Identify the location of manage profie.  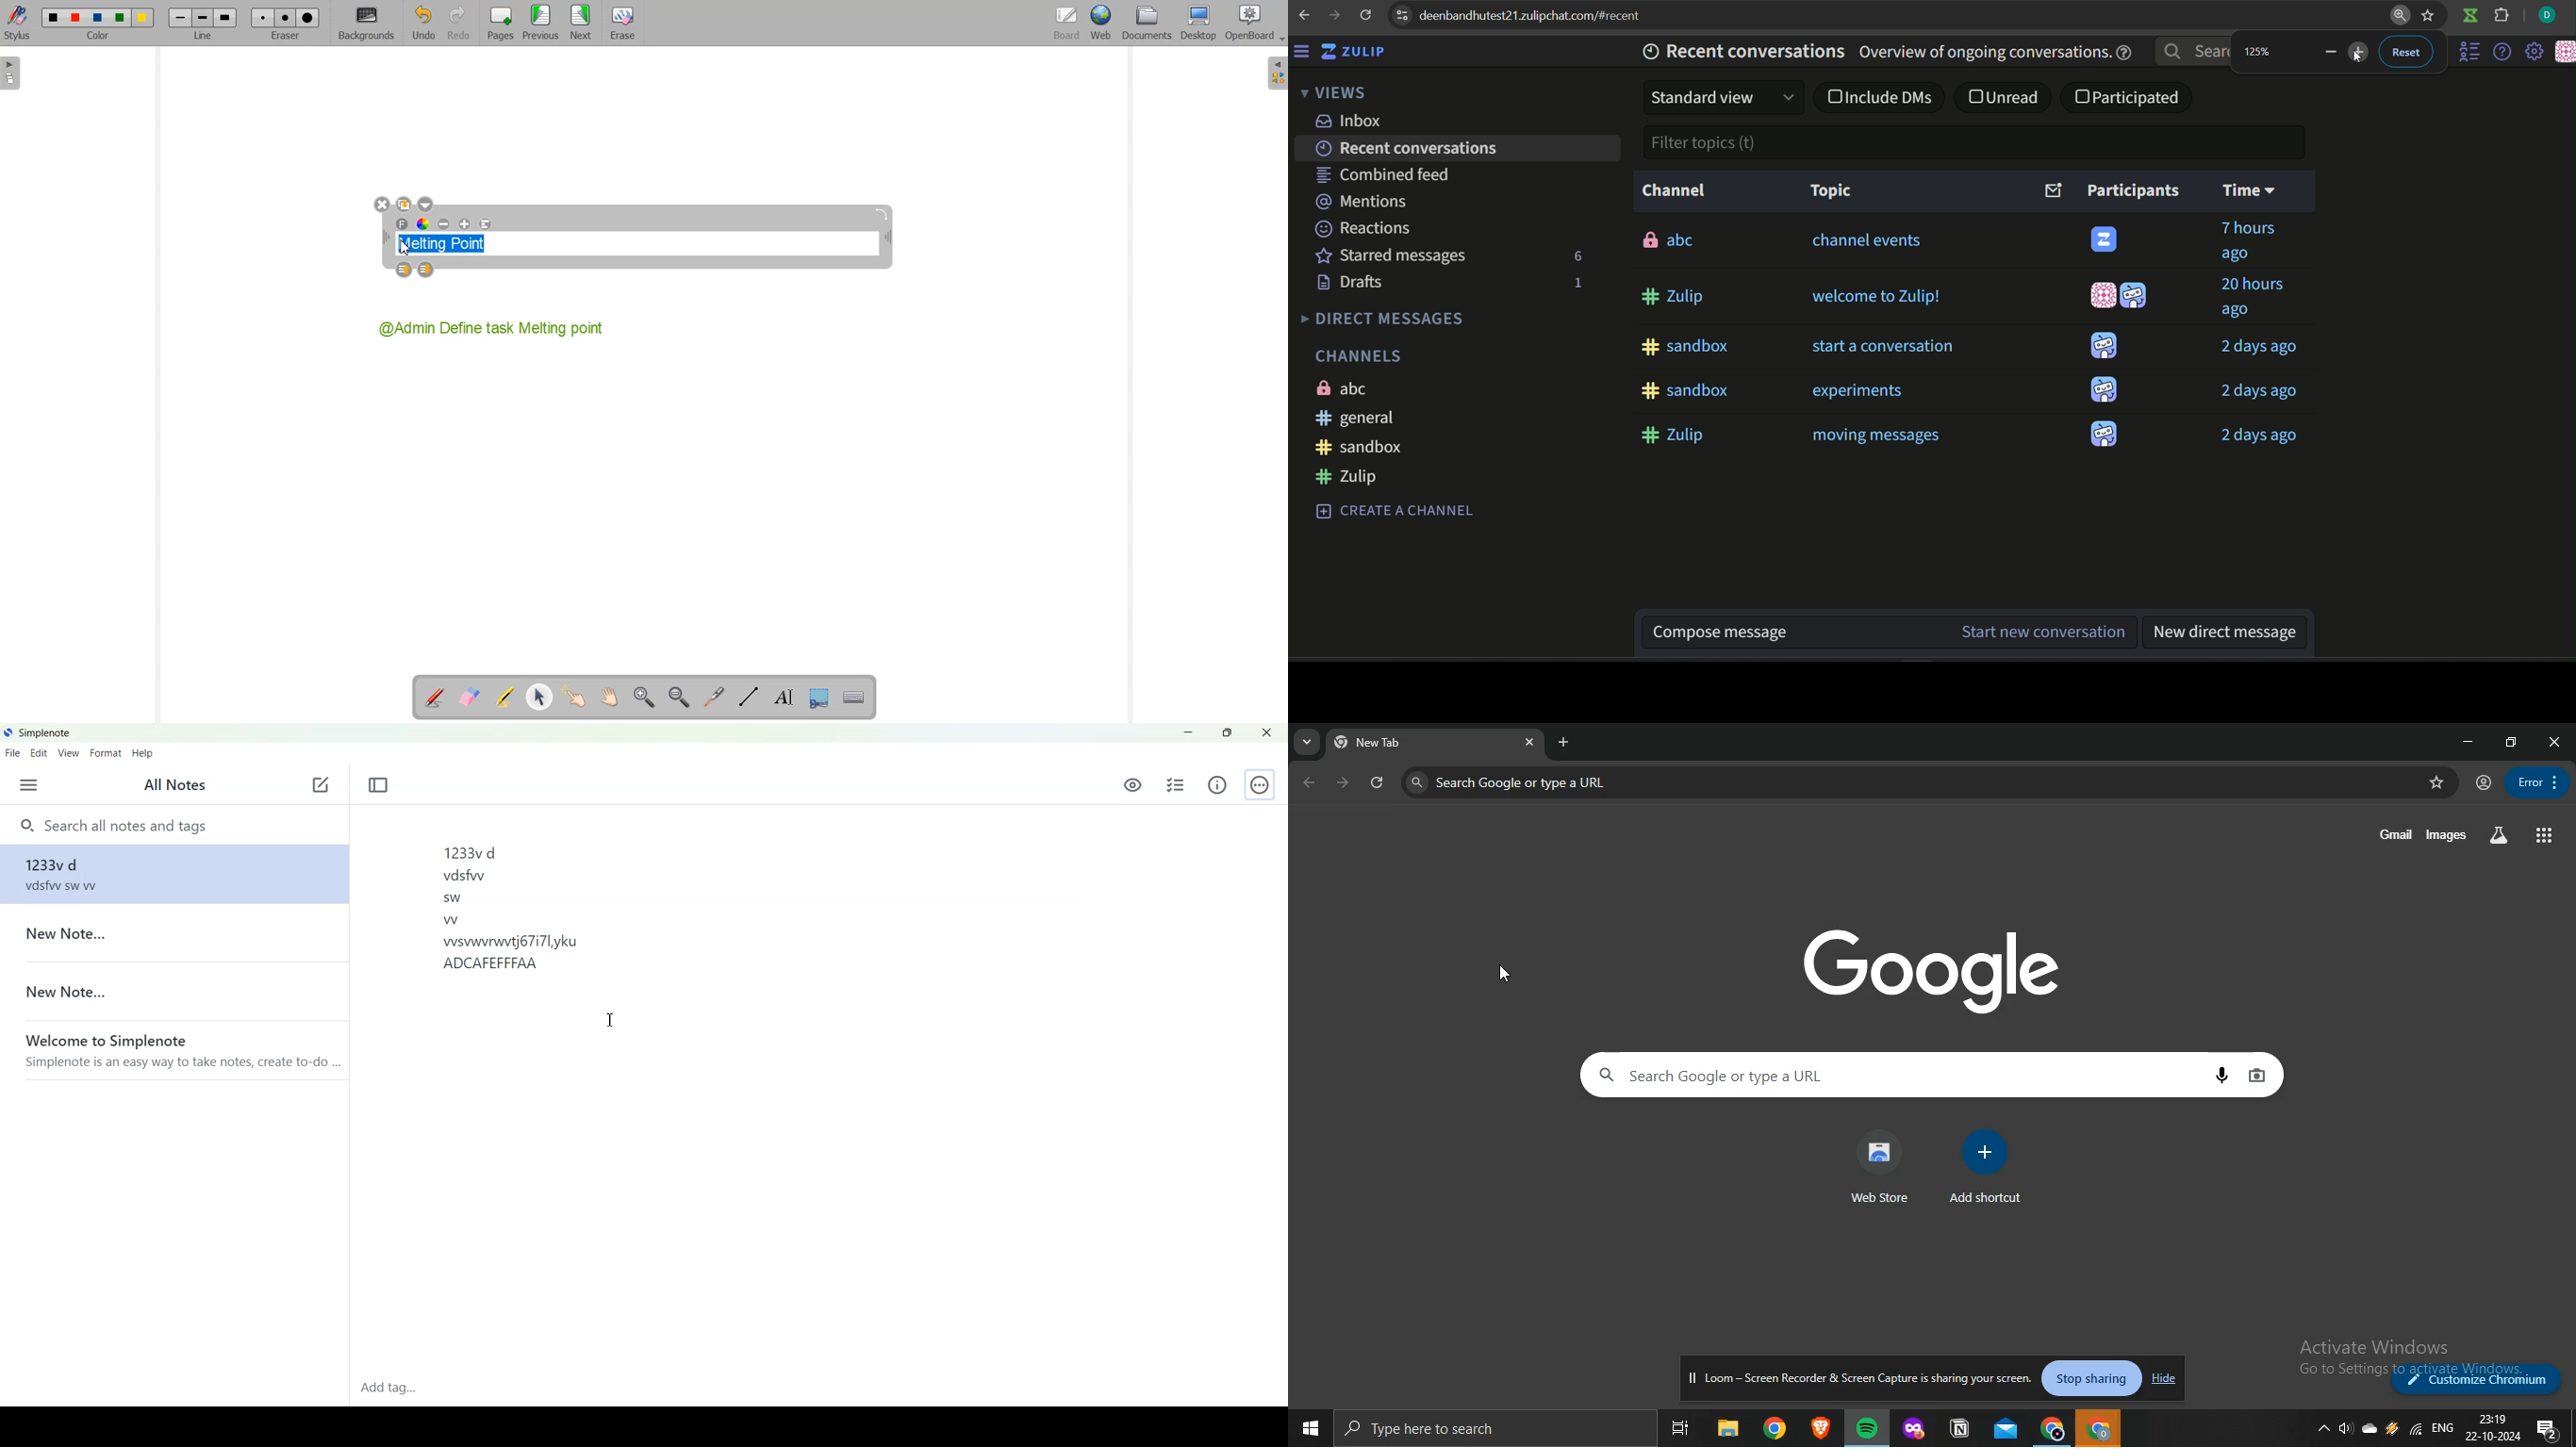
(2484, 783).